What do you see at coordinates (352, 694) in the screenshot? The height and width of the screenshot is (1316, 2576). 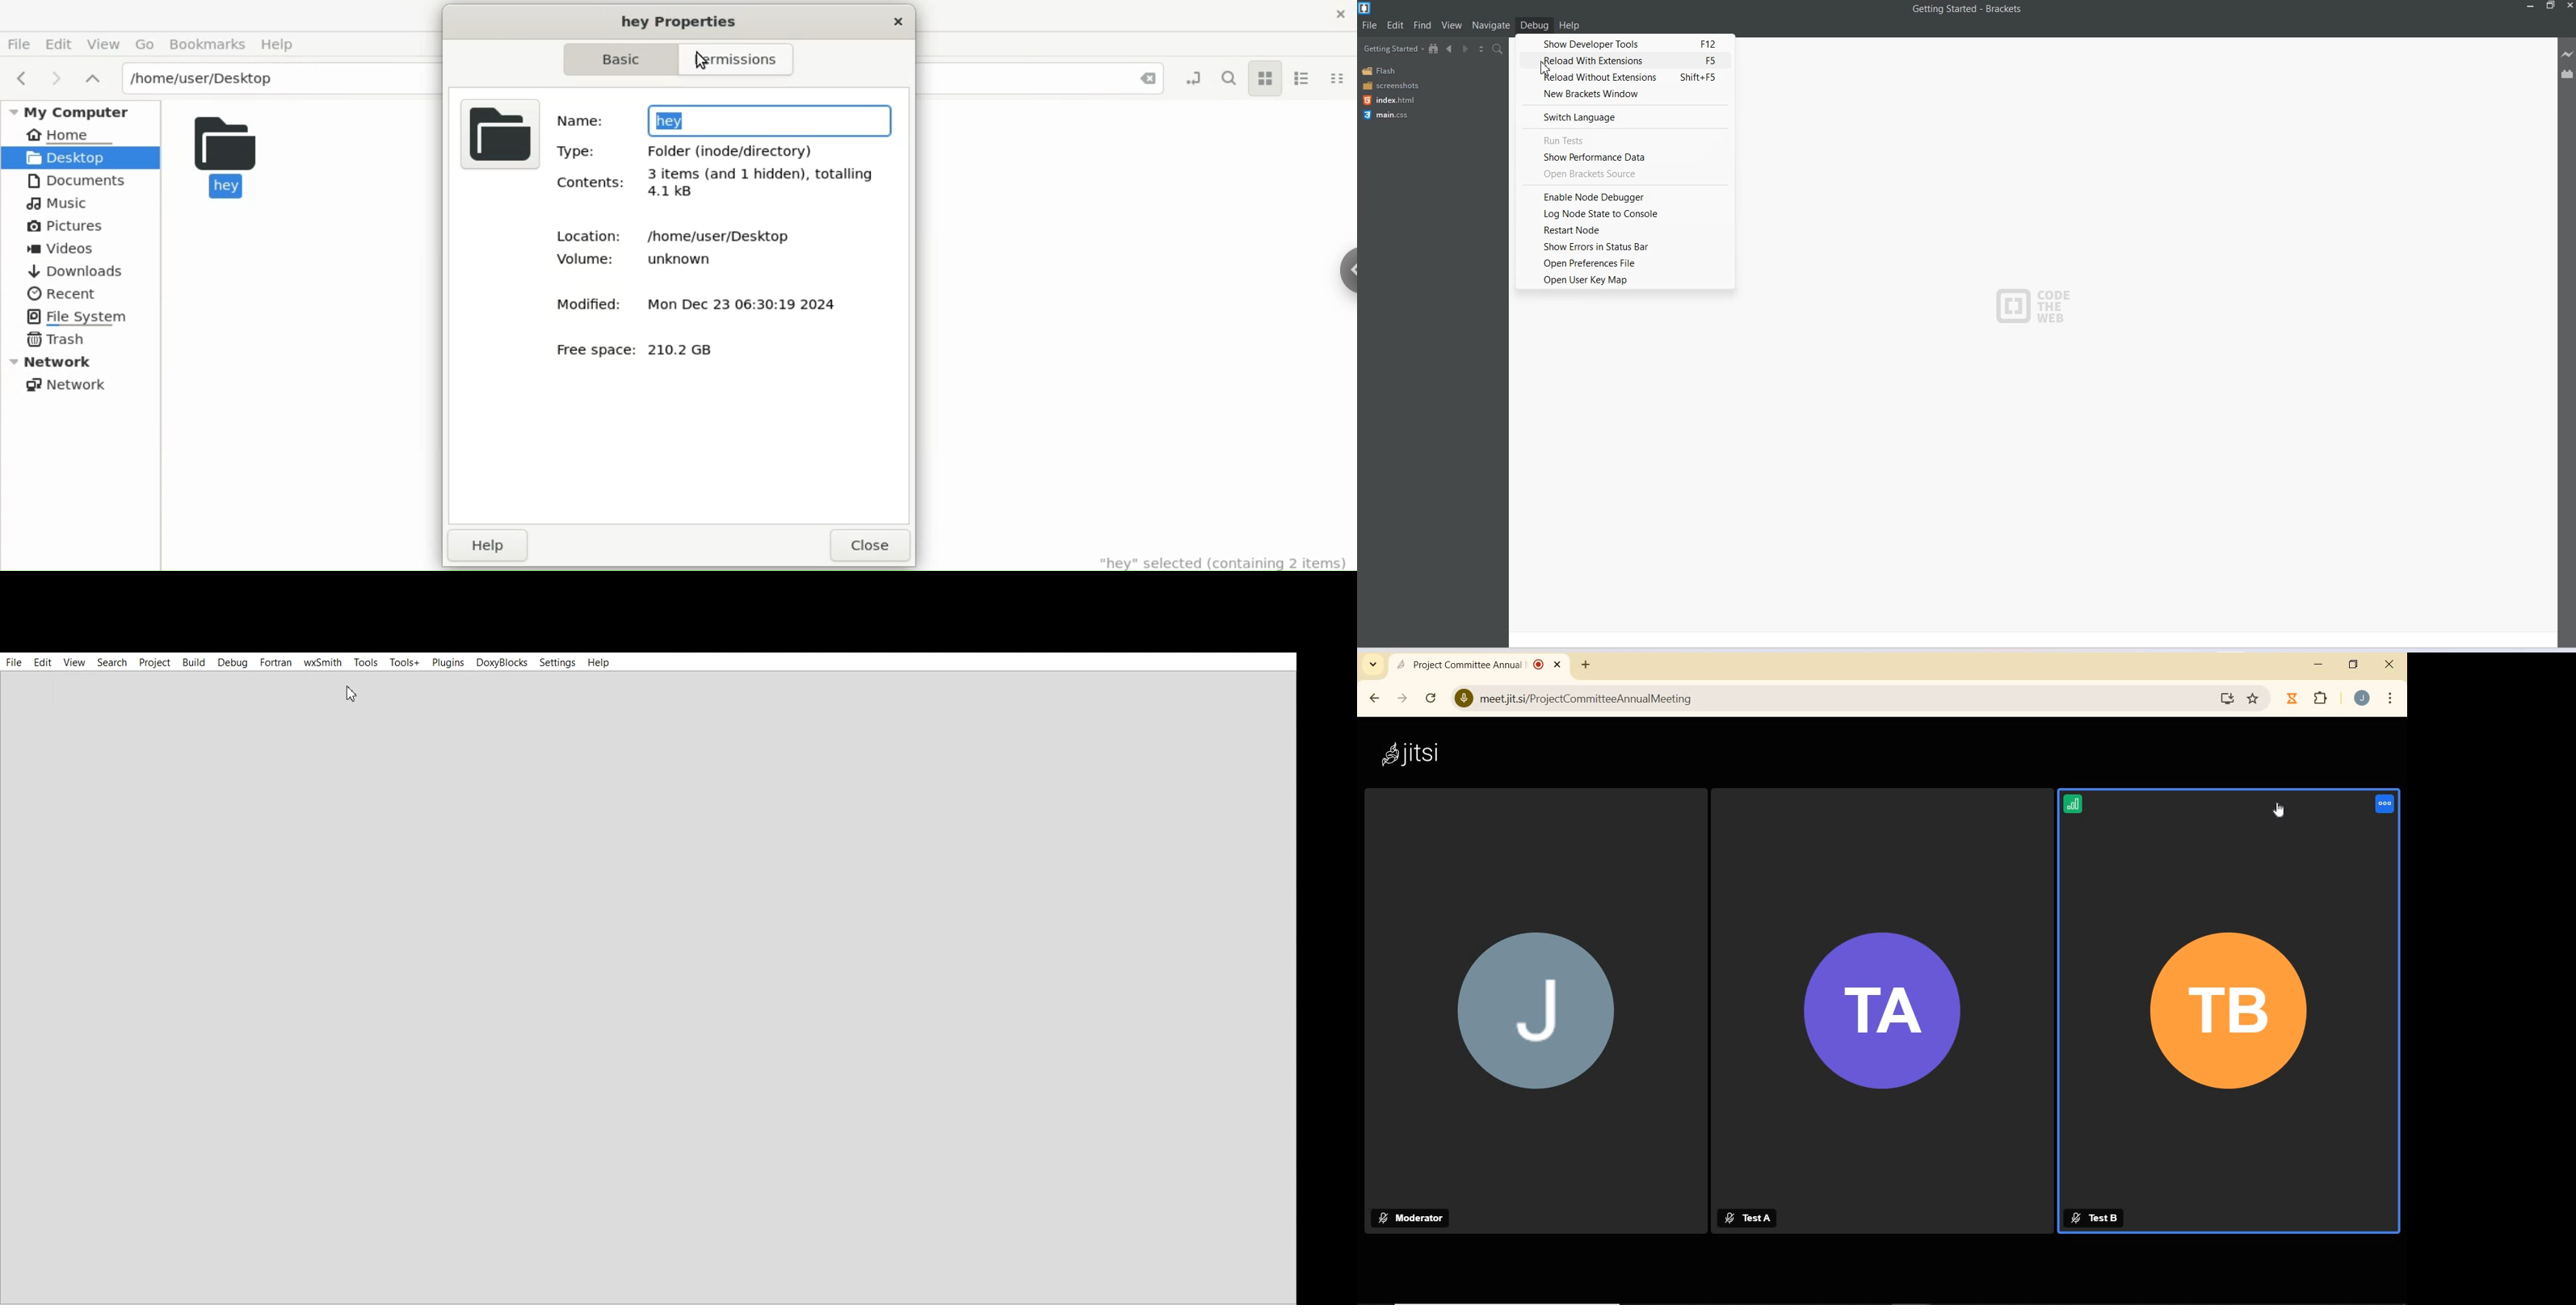 I see `Cursor` at bounding box center [352, 694].